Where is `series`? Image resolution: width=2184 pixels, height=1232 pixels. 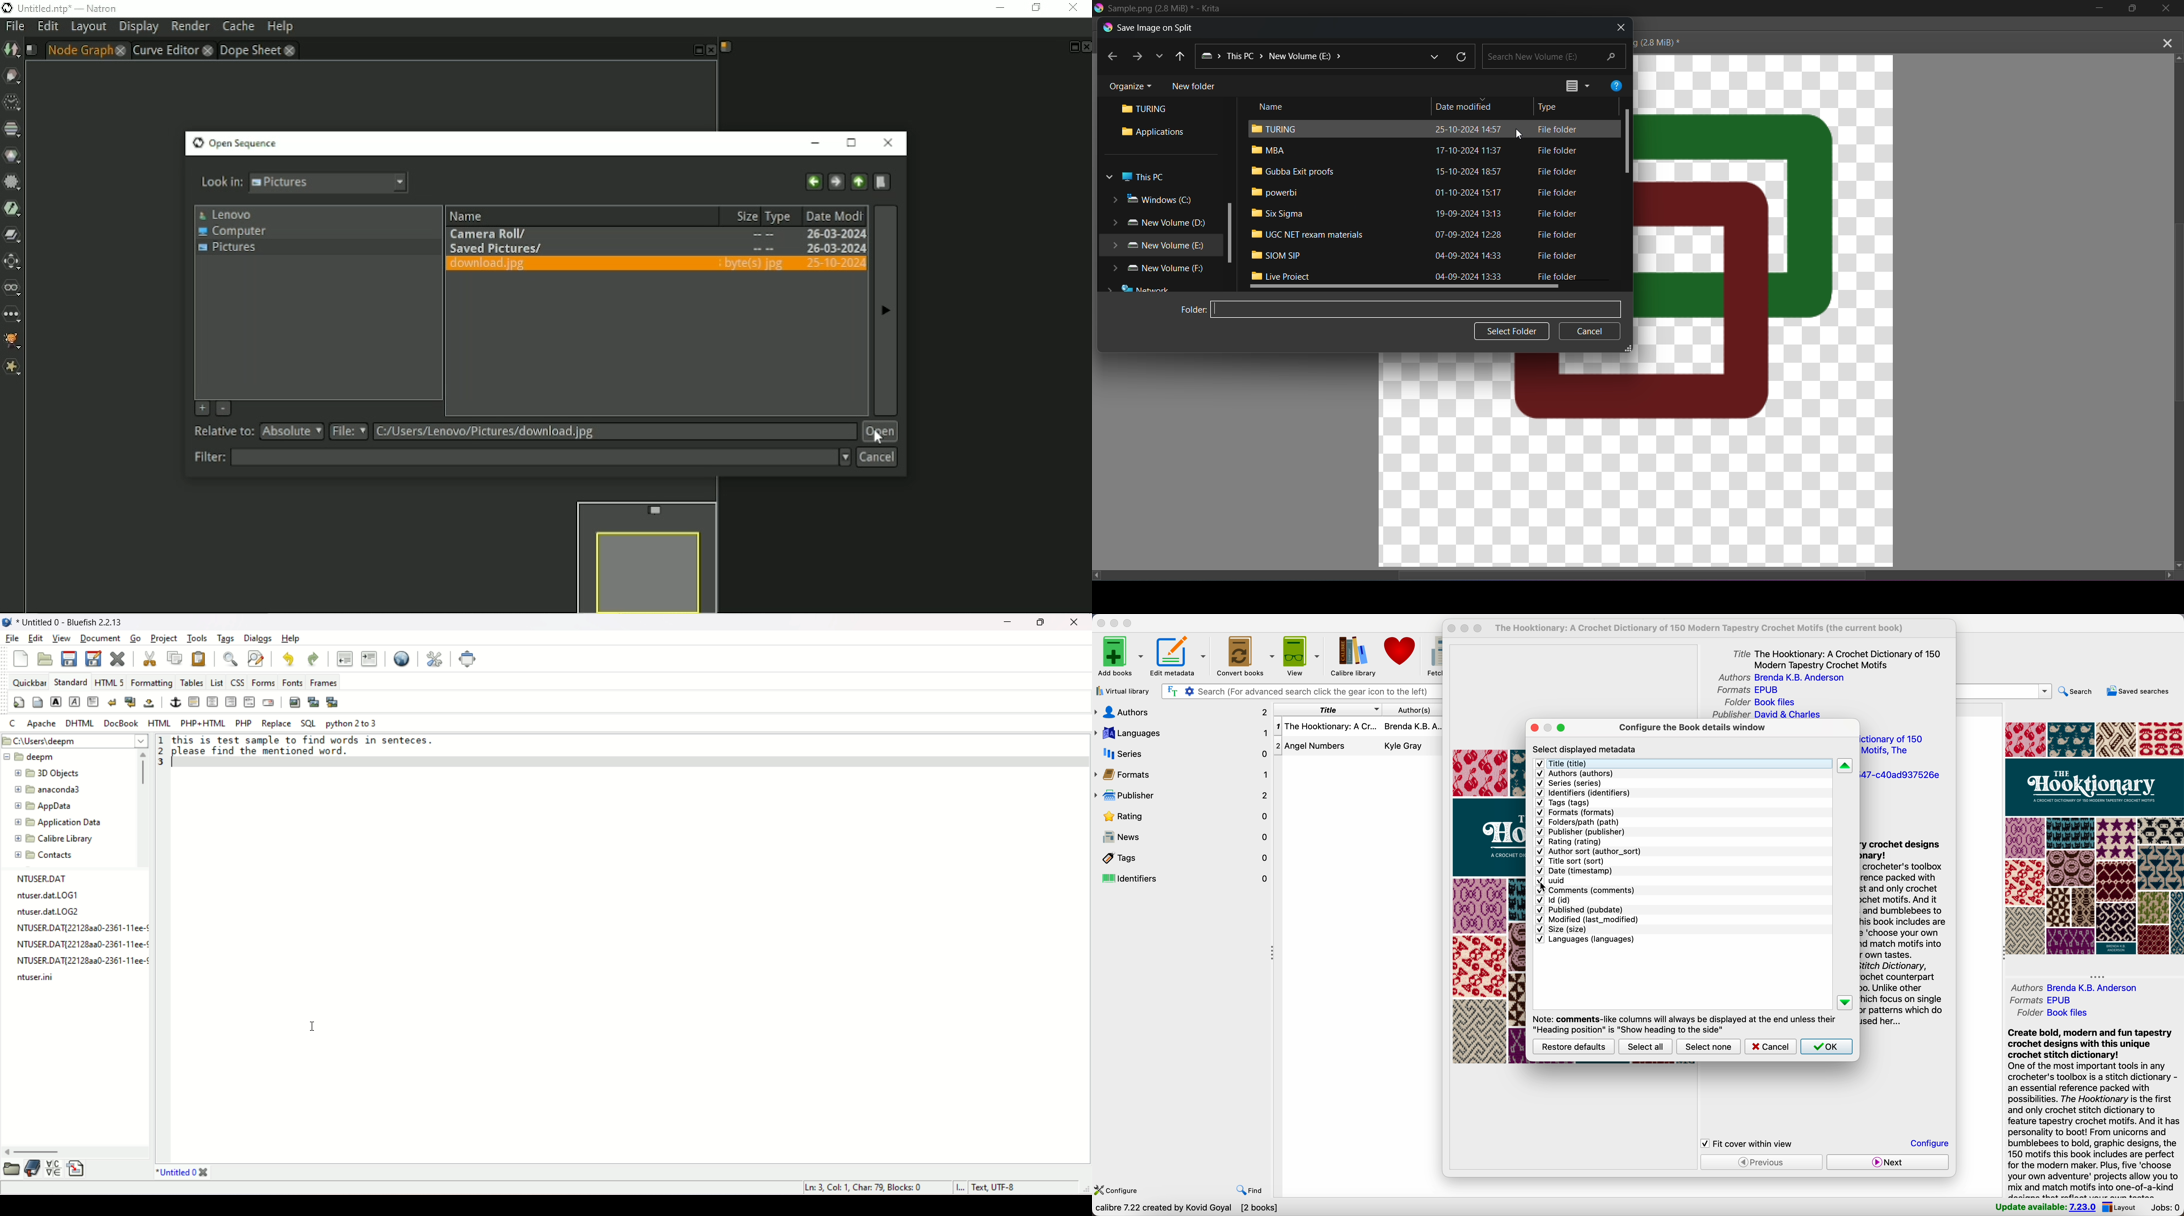
series is located at coordinates (1570, 783).